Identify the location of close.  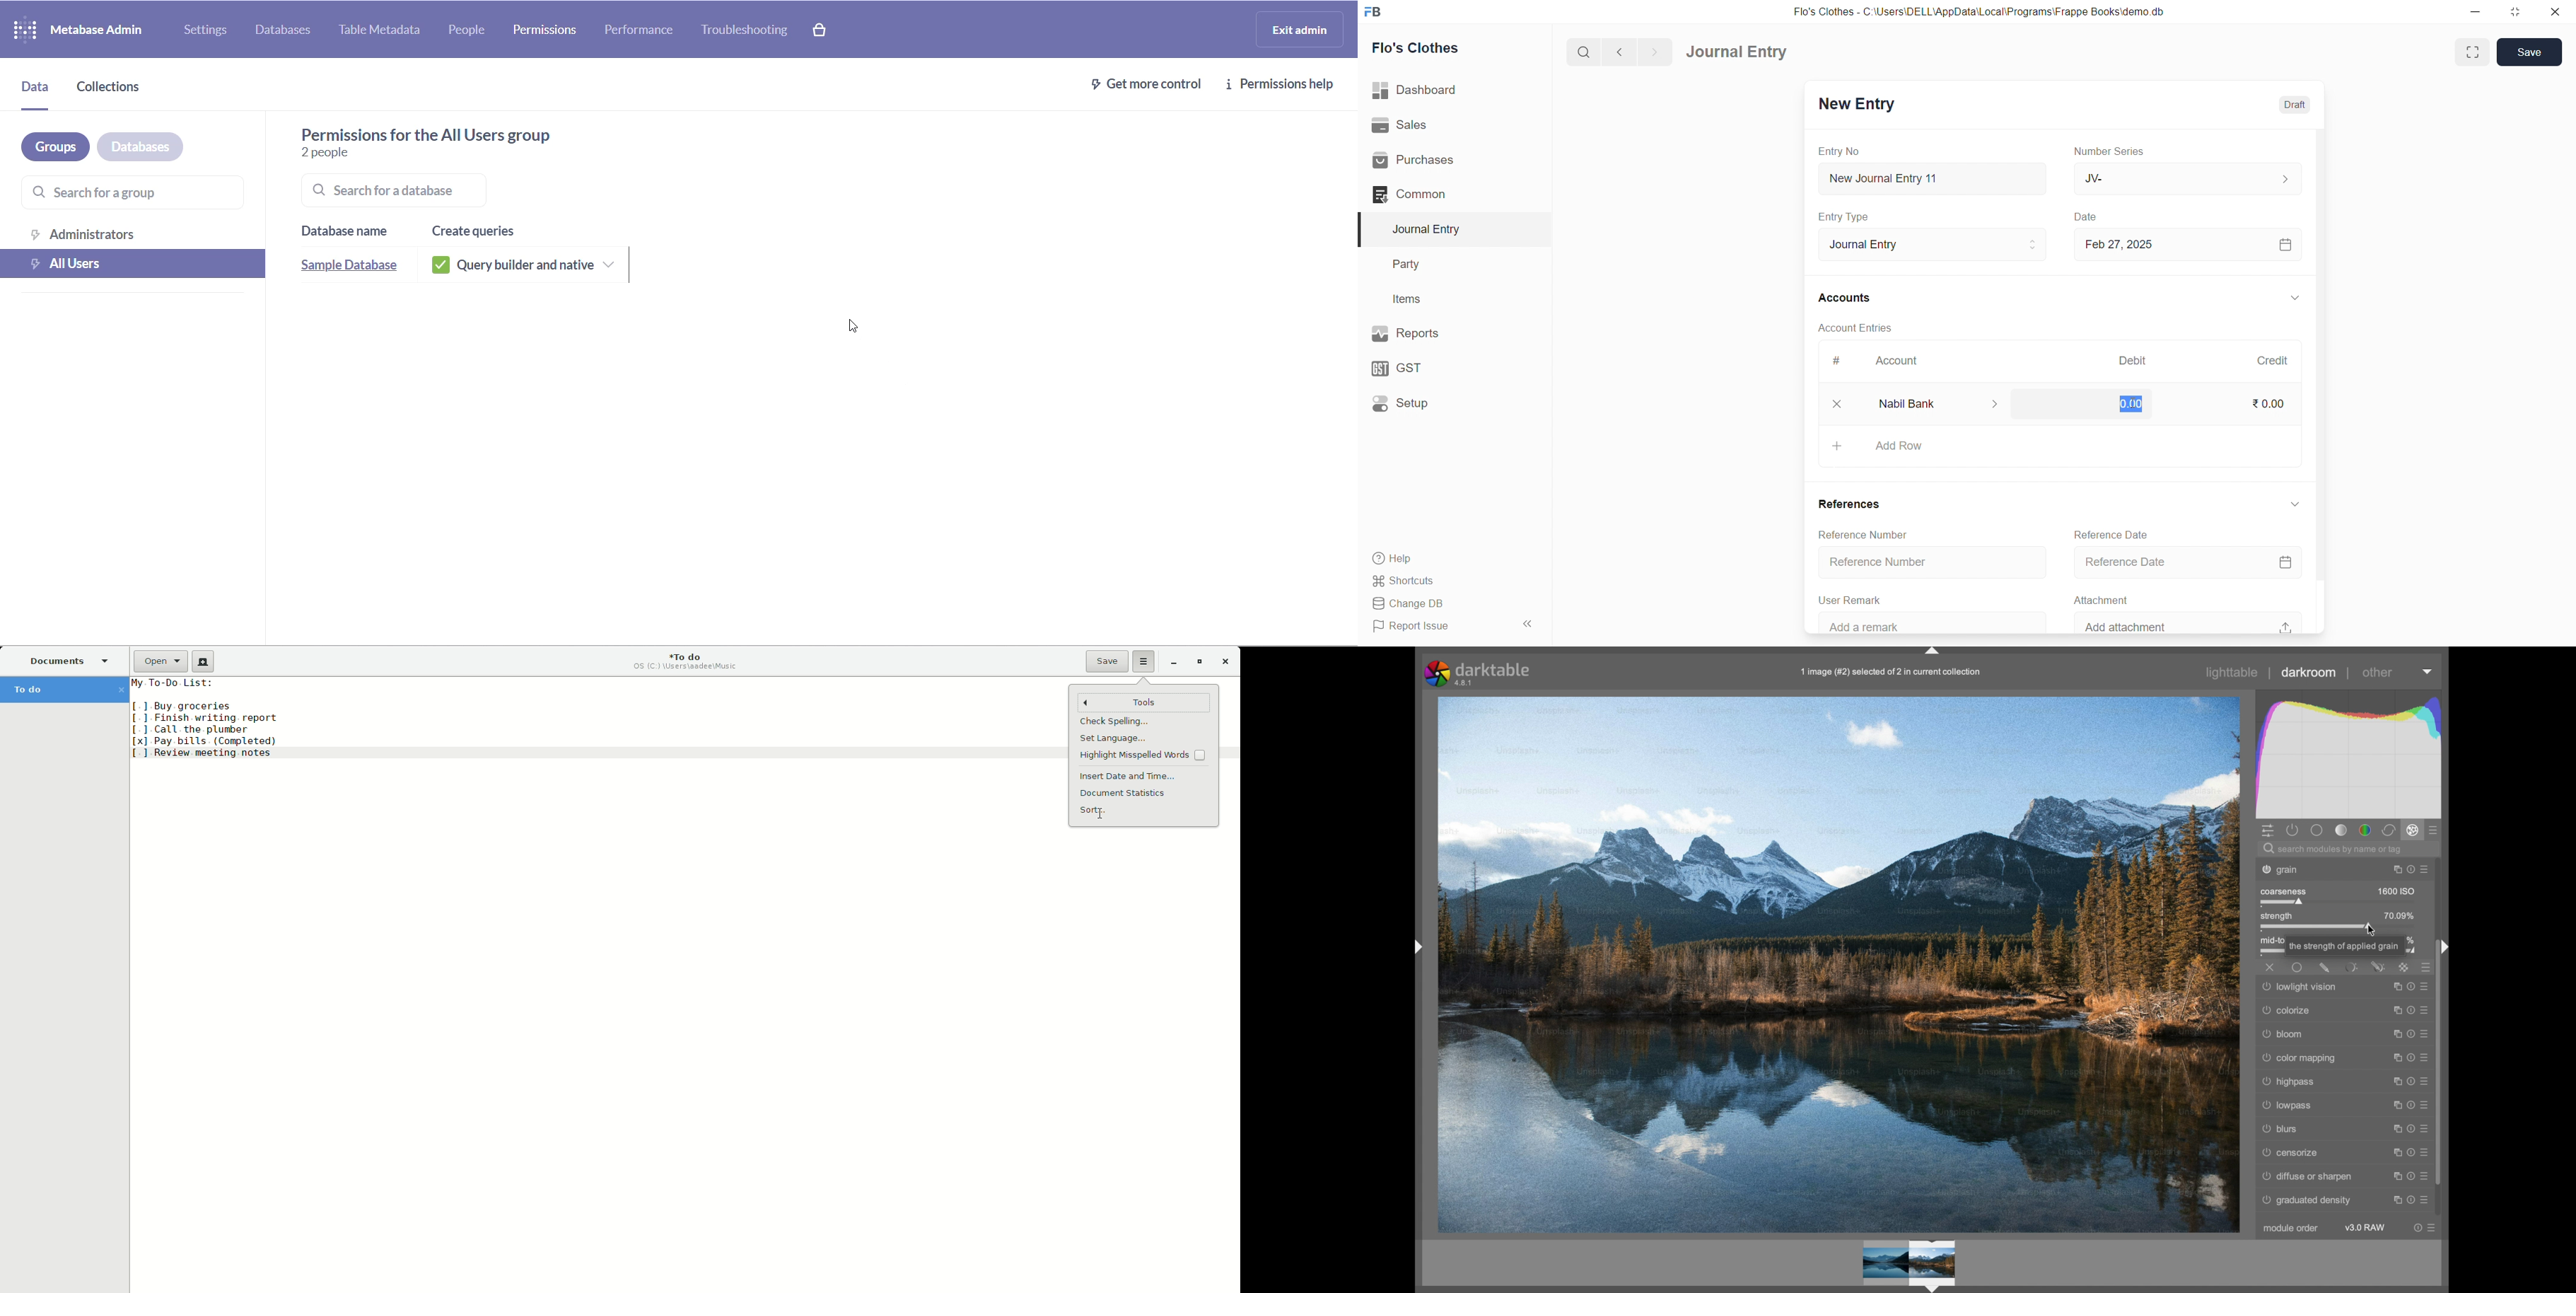
(2557, 11).